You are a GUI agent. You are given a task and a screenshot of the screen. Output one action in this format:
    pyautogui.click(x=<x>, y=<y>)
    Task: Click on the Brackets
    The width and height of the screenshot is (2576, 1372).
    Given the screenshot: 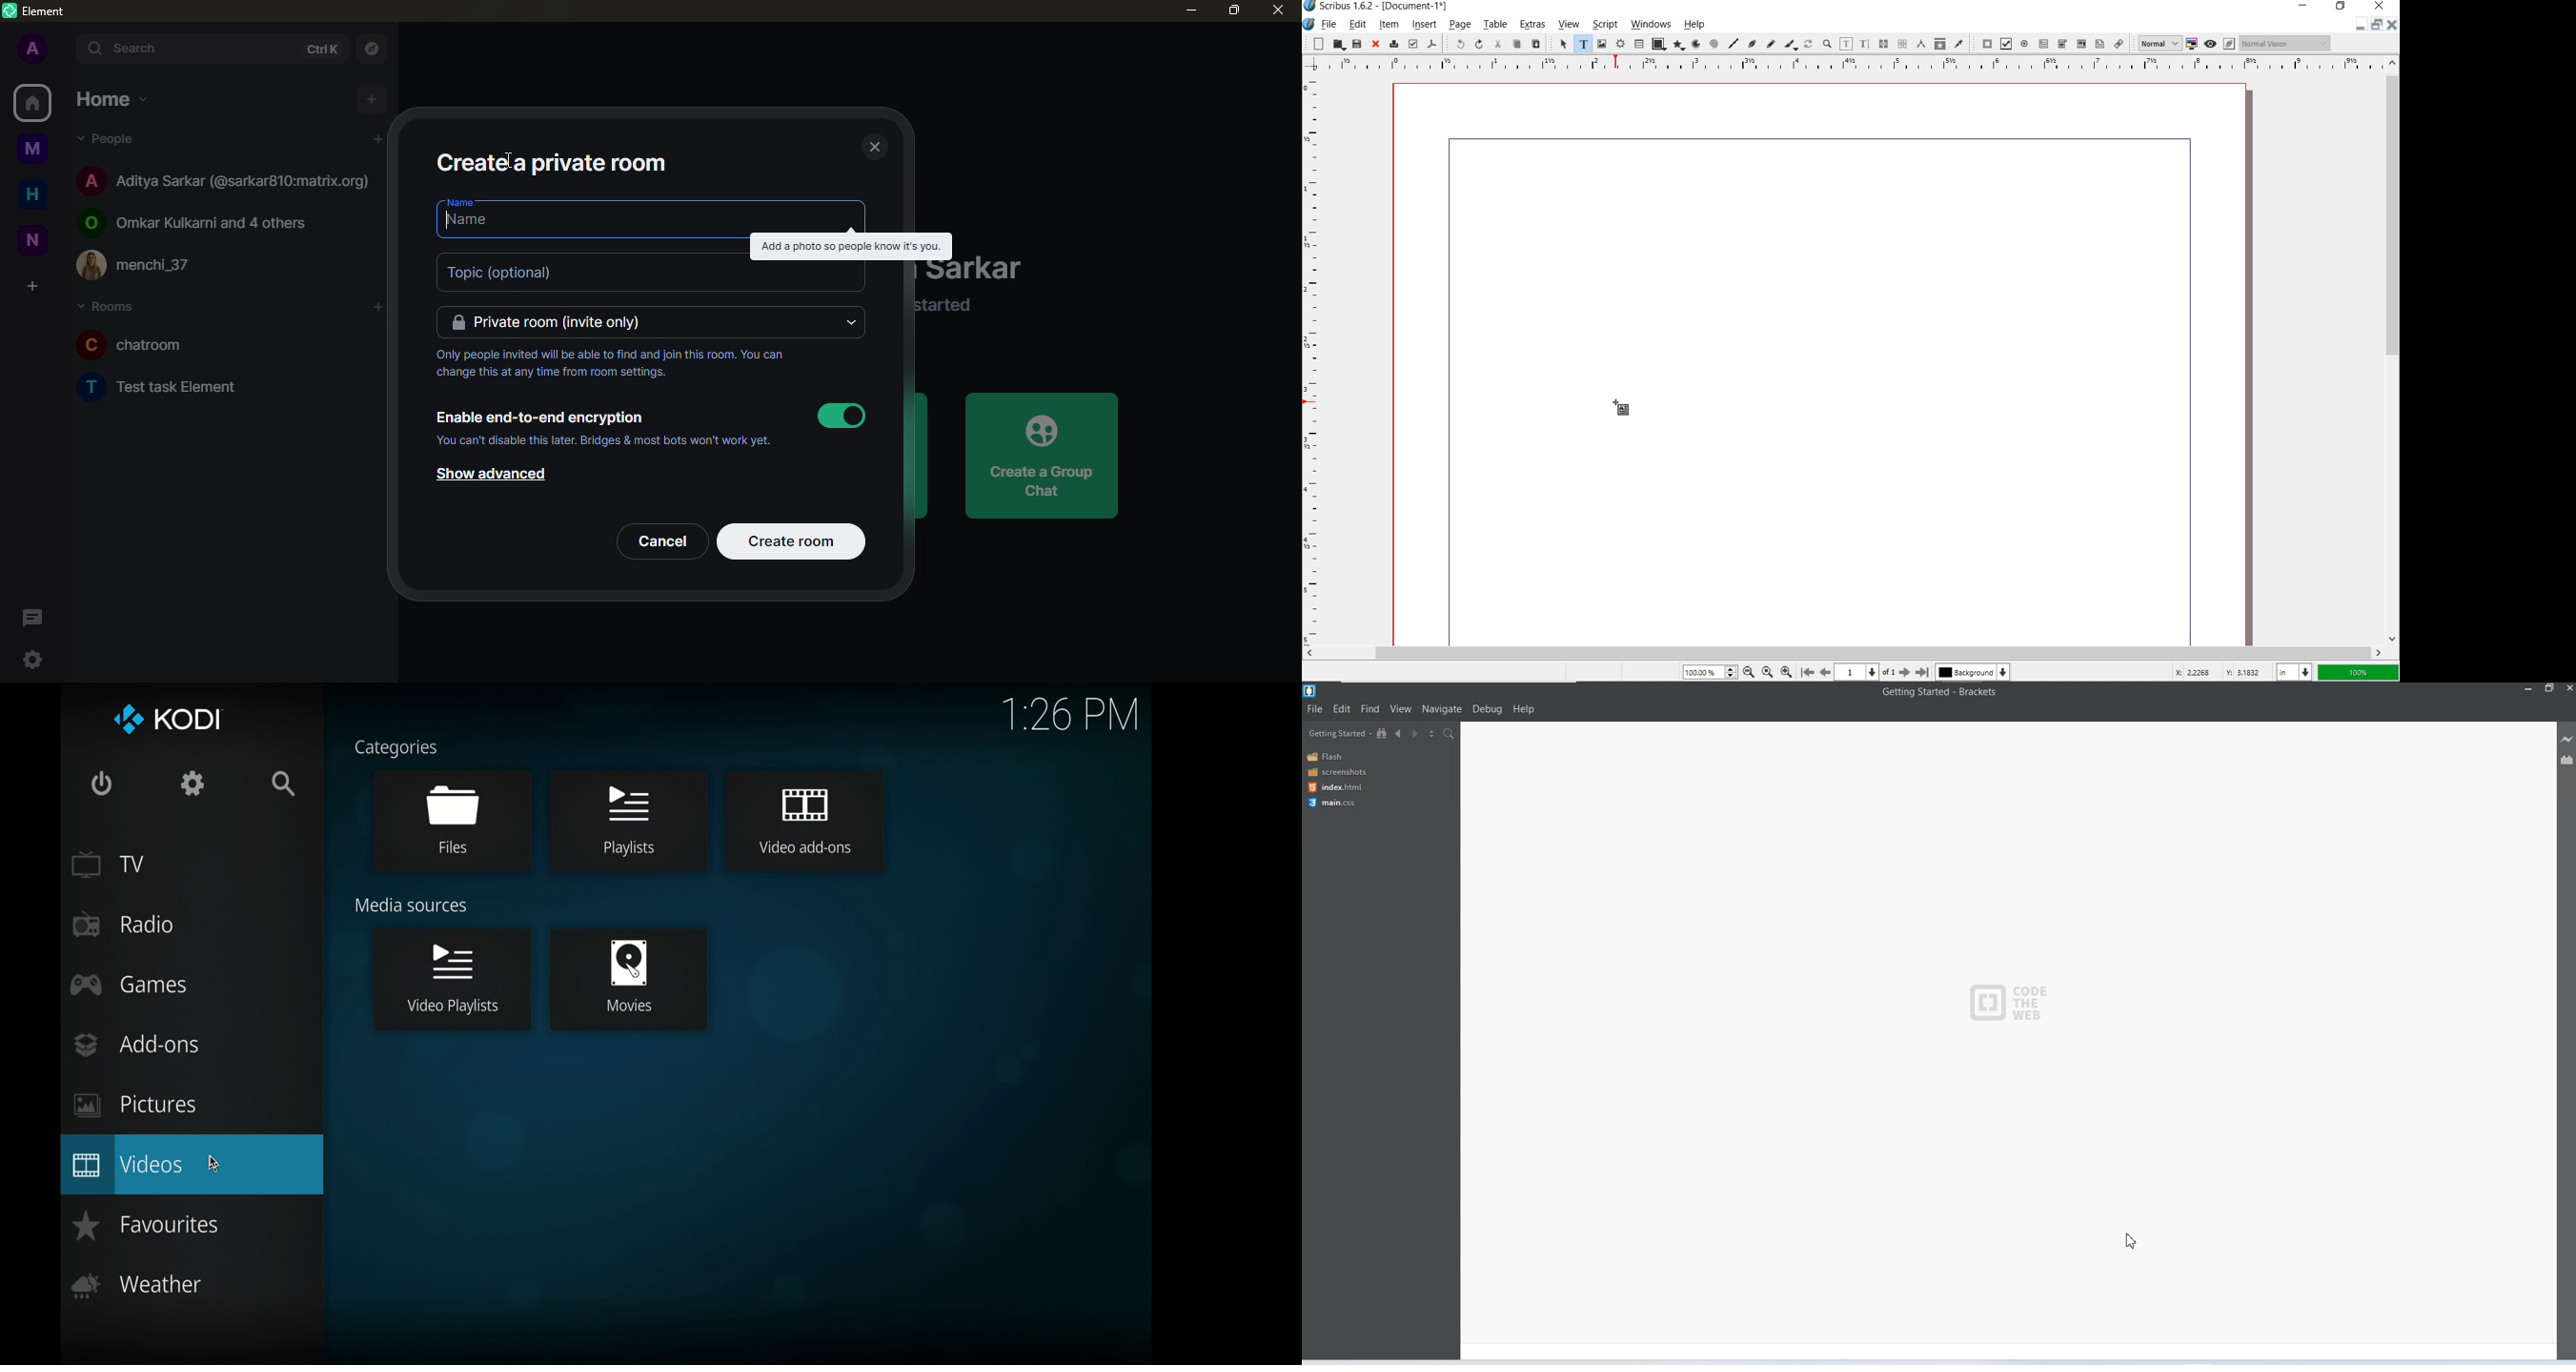 What is the action you would take?
    pyautogui.click(x=1978, y=691)
    